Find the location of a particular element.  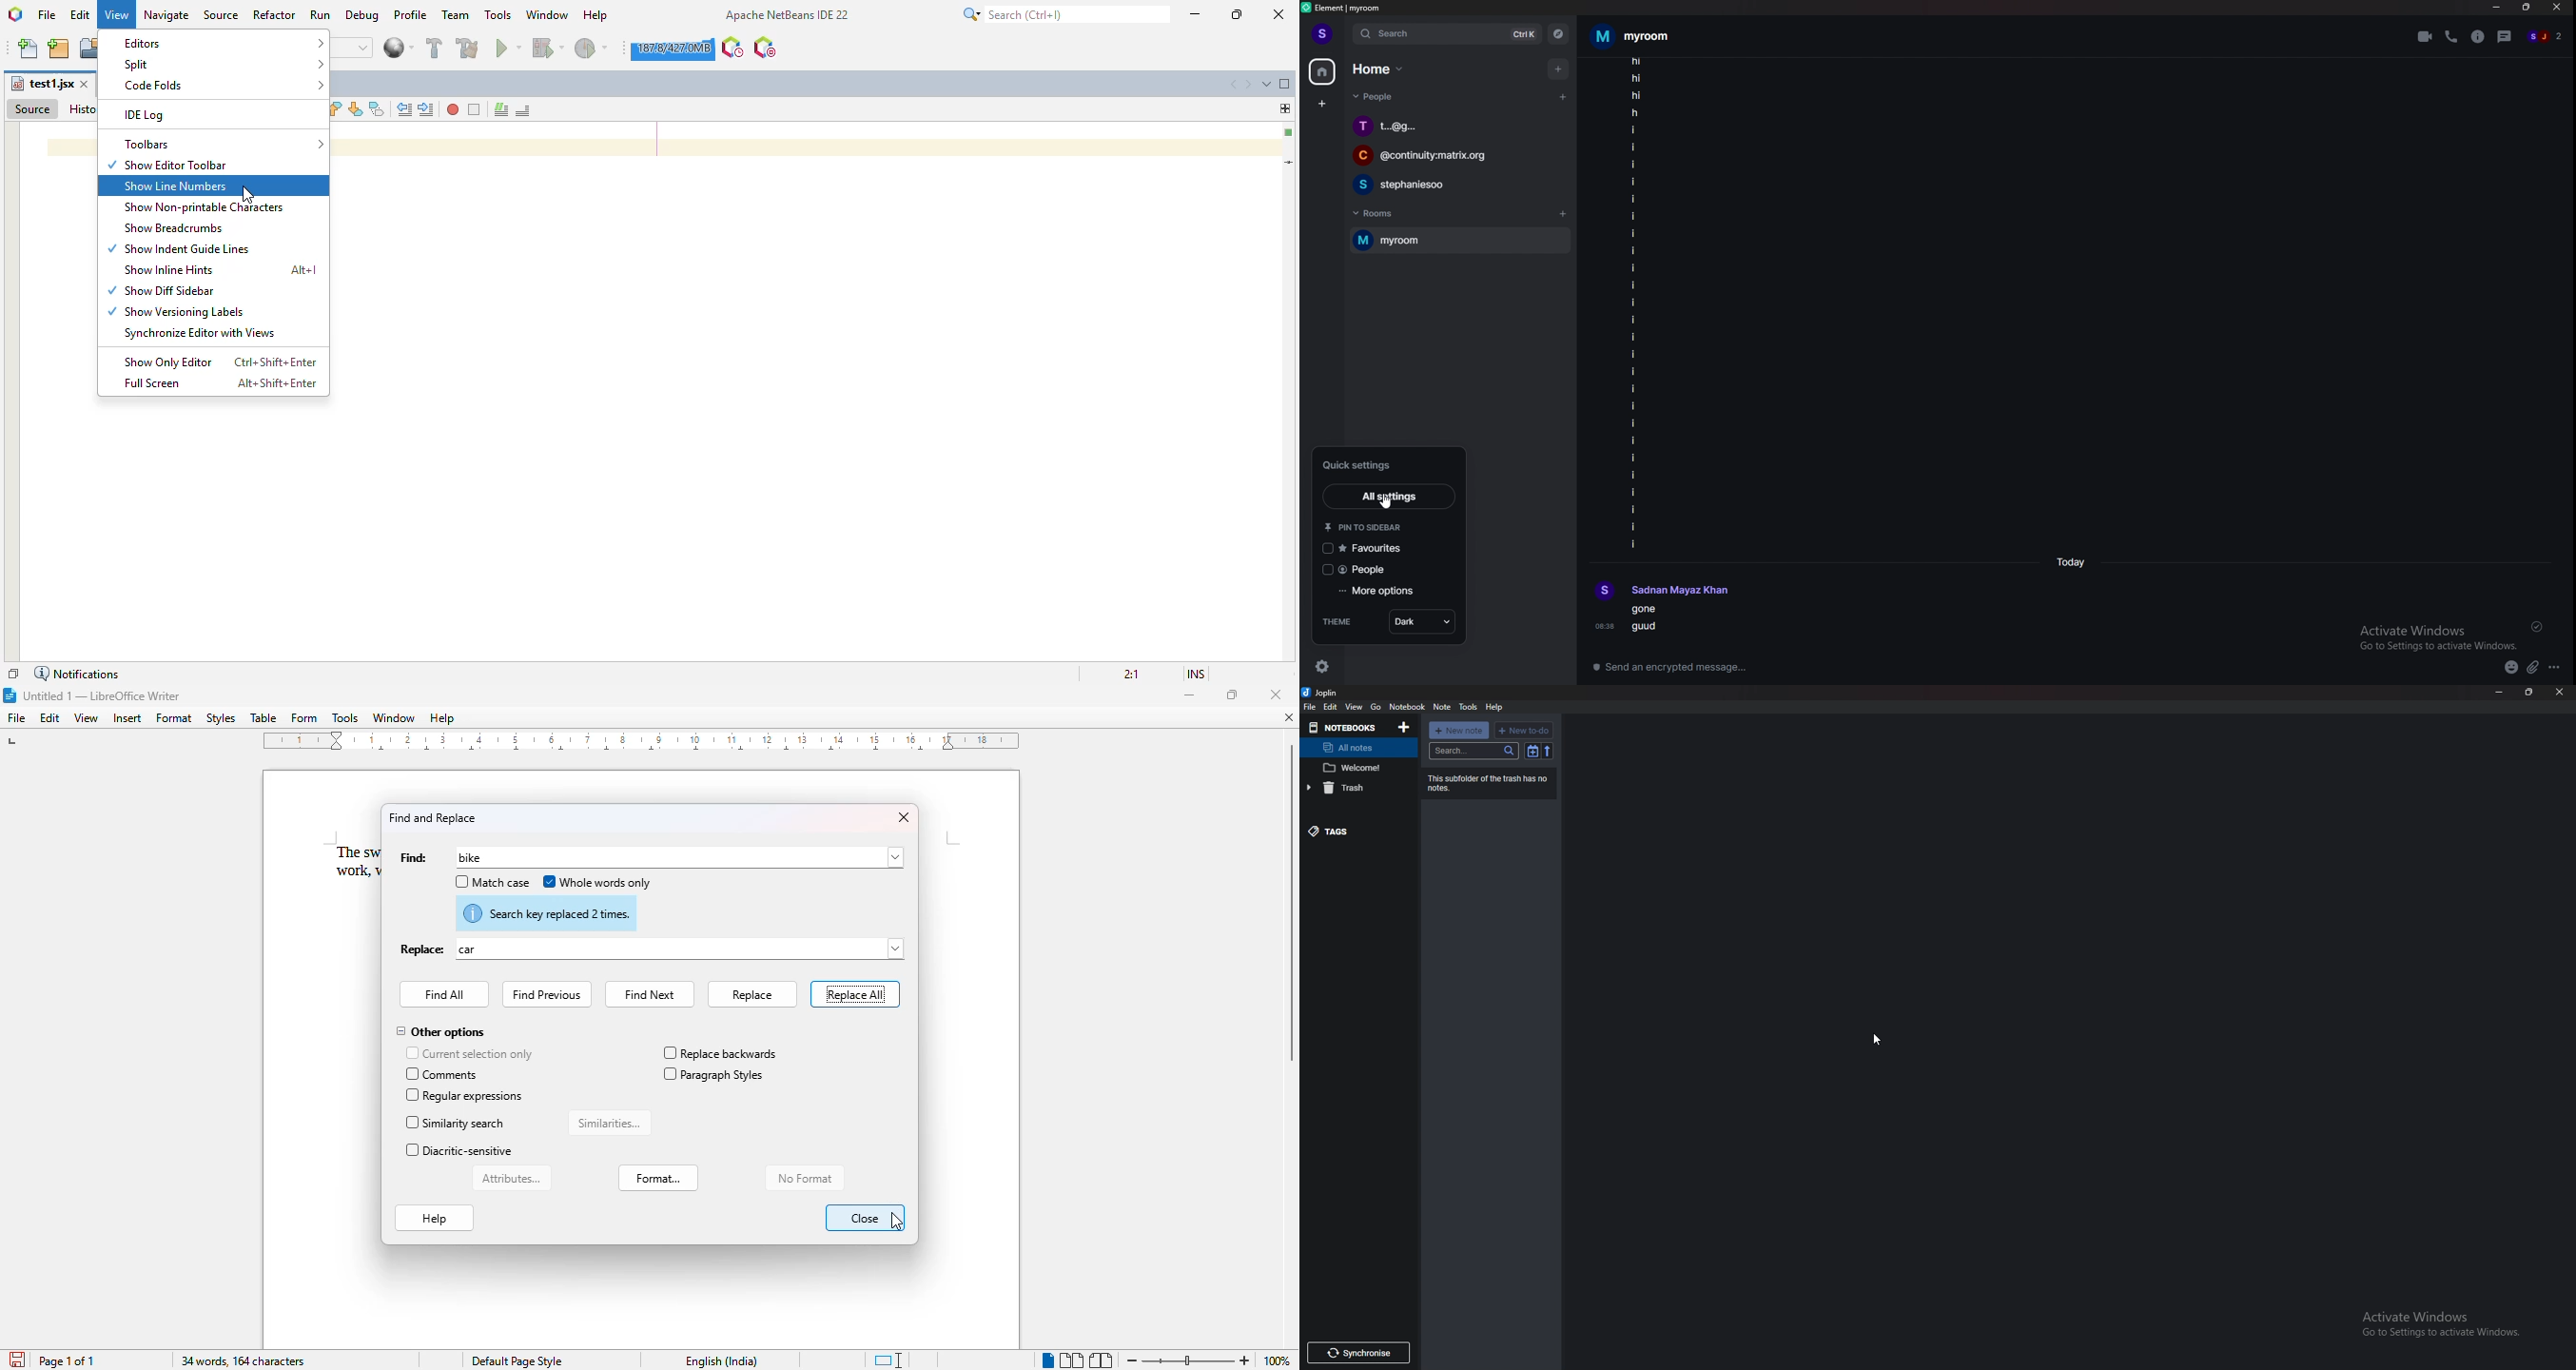

magnification ratio is located at coordinates (1133, 675).